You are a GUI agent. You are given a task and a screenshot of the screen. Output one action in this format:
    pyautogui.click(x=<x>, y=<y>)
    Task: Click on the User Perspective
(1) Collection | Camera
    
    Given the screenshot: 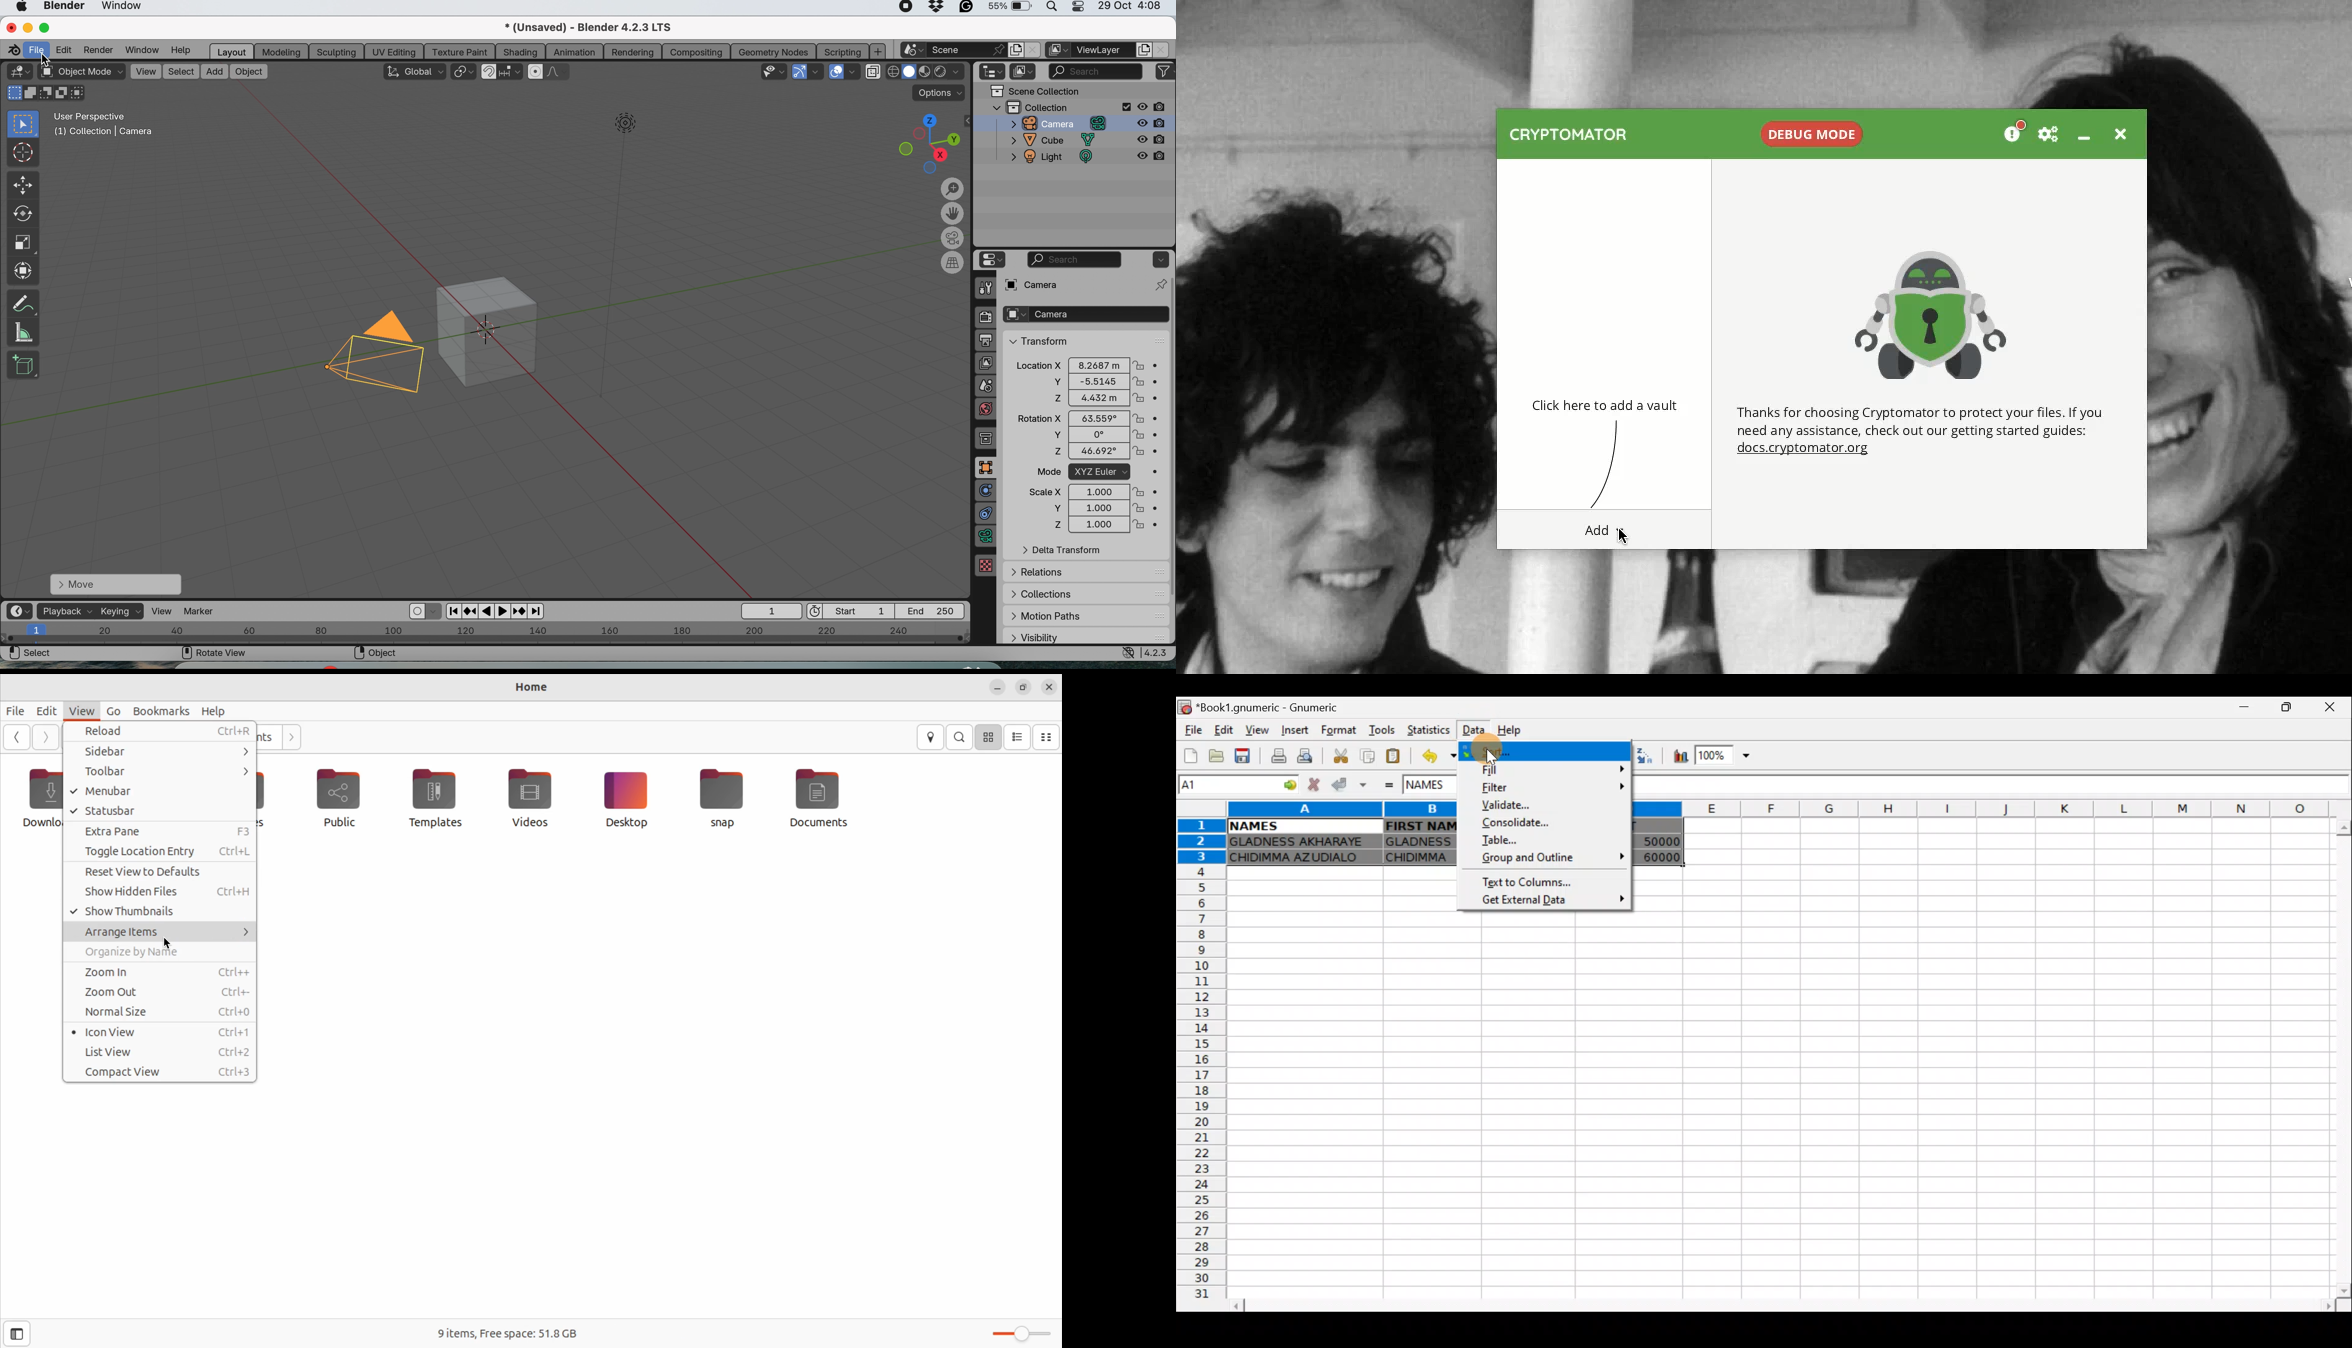 What is the action you would take?
    pyautogui.click(x=108, y=127)
    